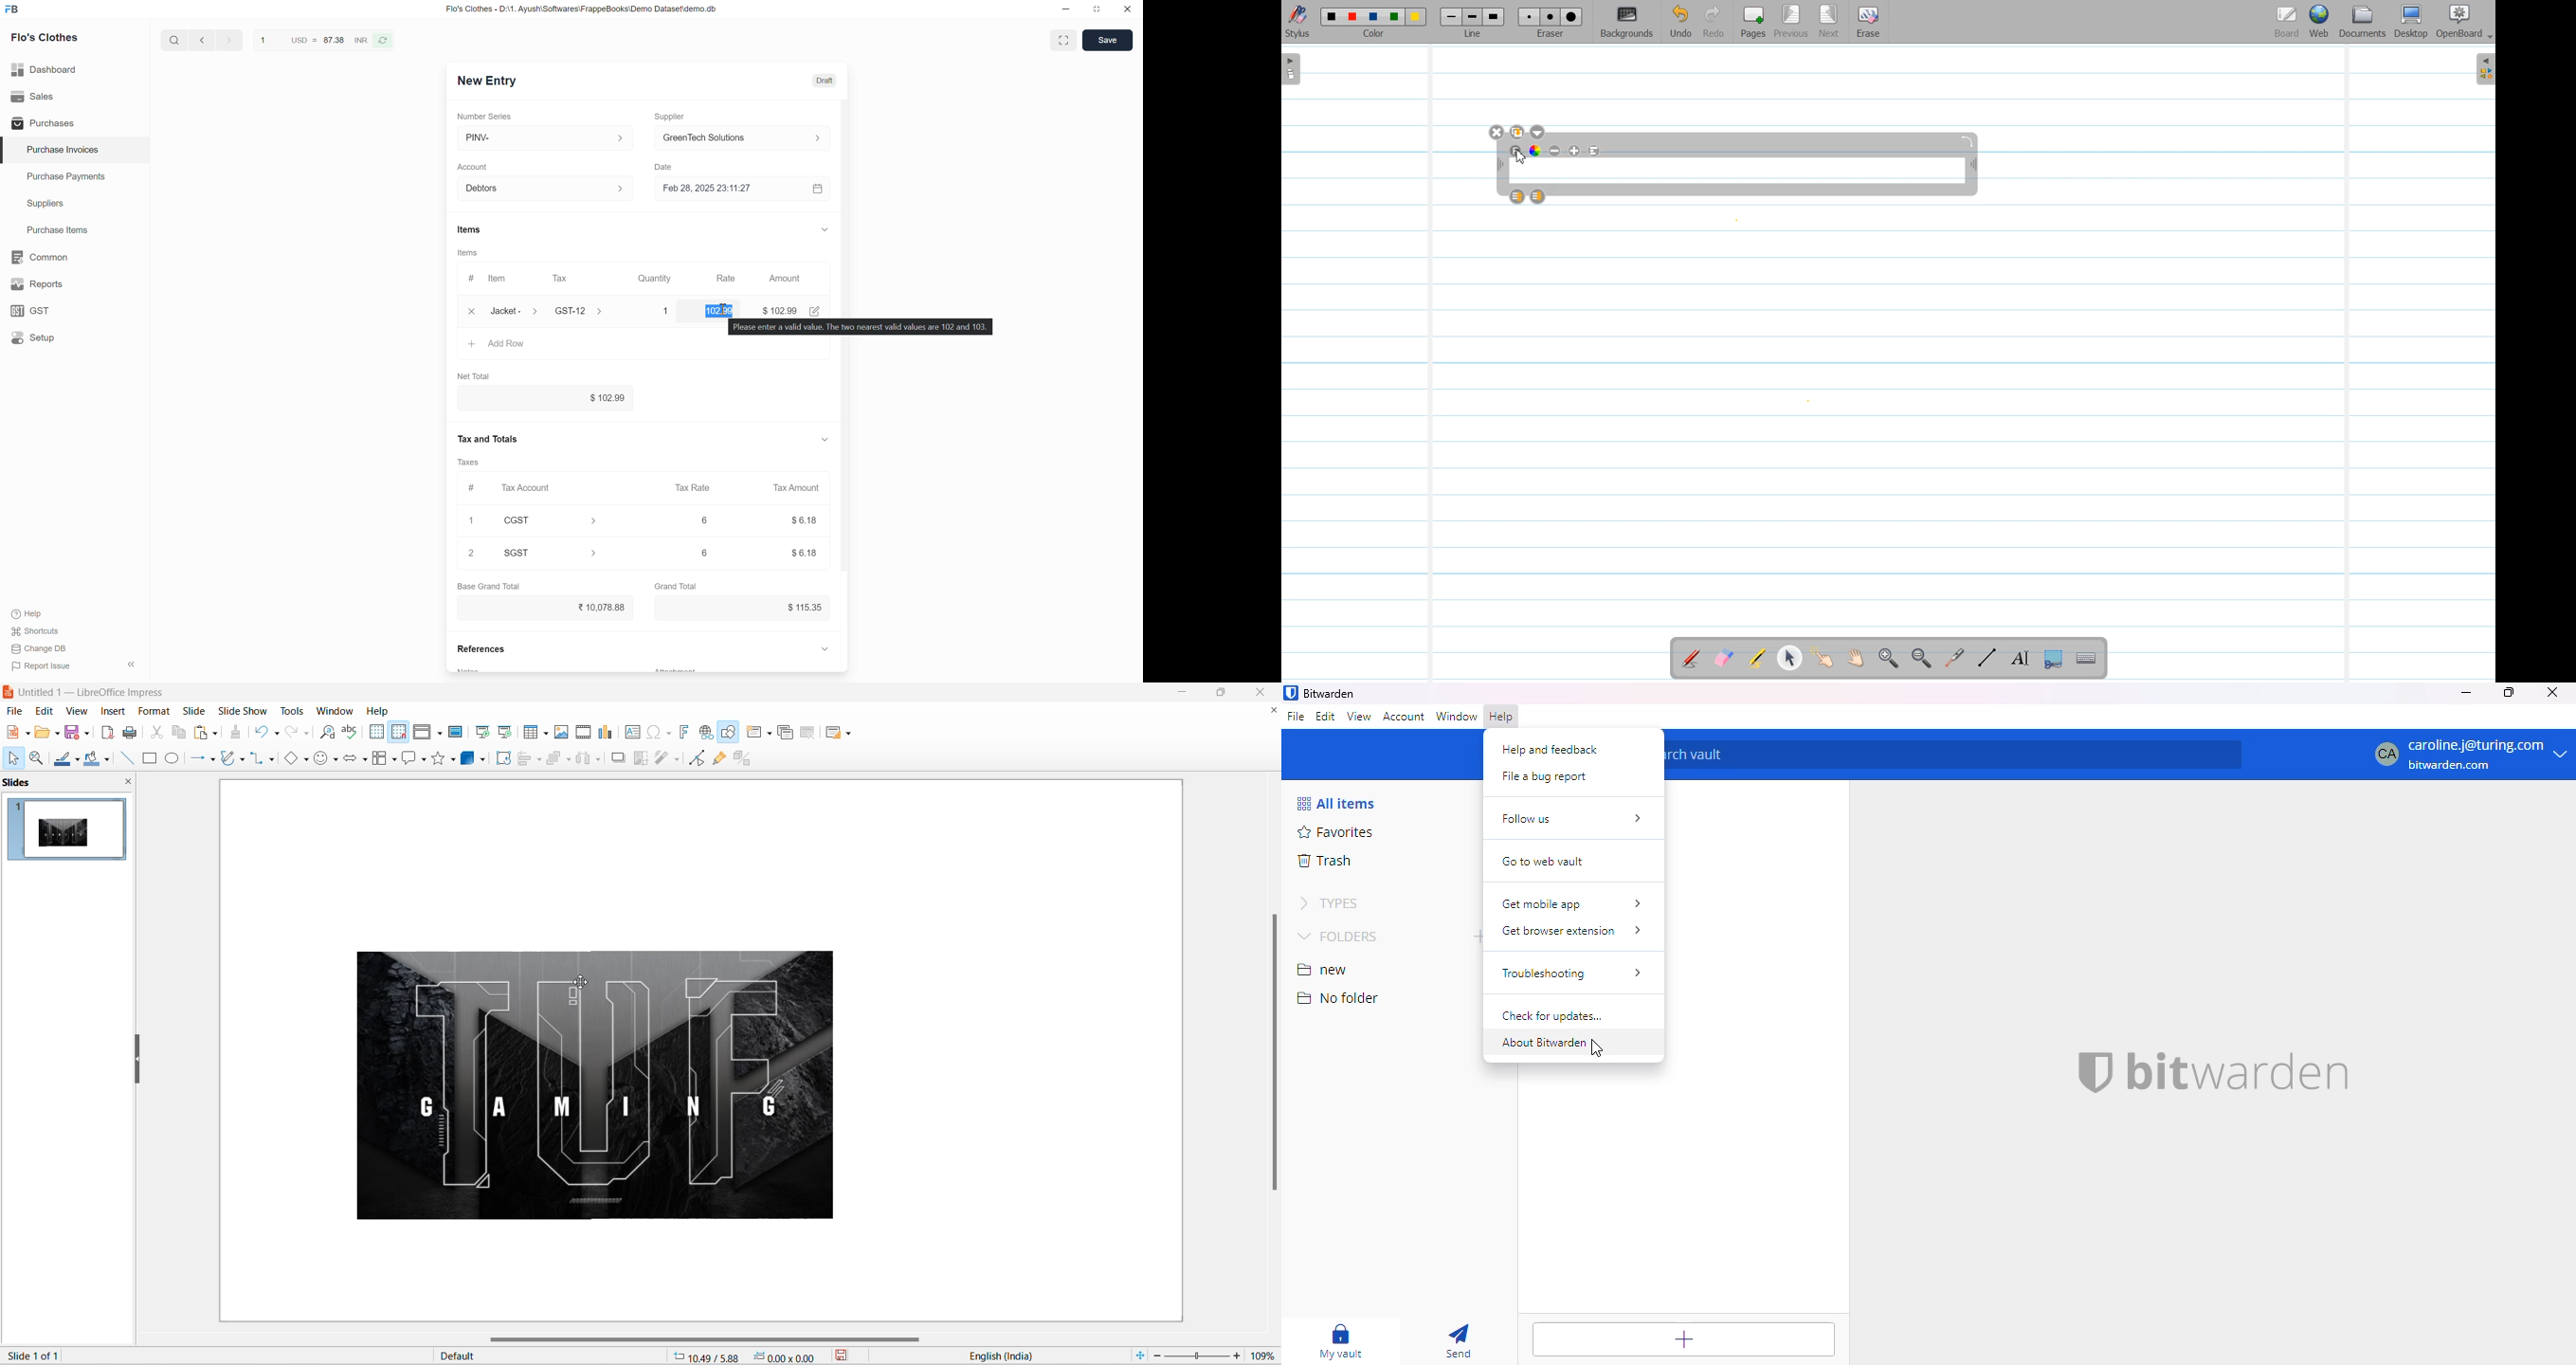 The width and height of the screenshot is (2576, 1372). What do you see at coordinates (45, 711) in the screenshot?
I see `edit` at bounding box center [45, 711].